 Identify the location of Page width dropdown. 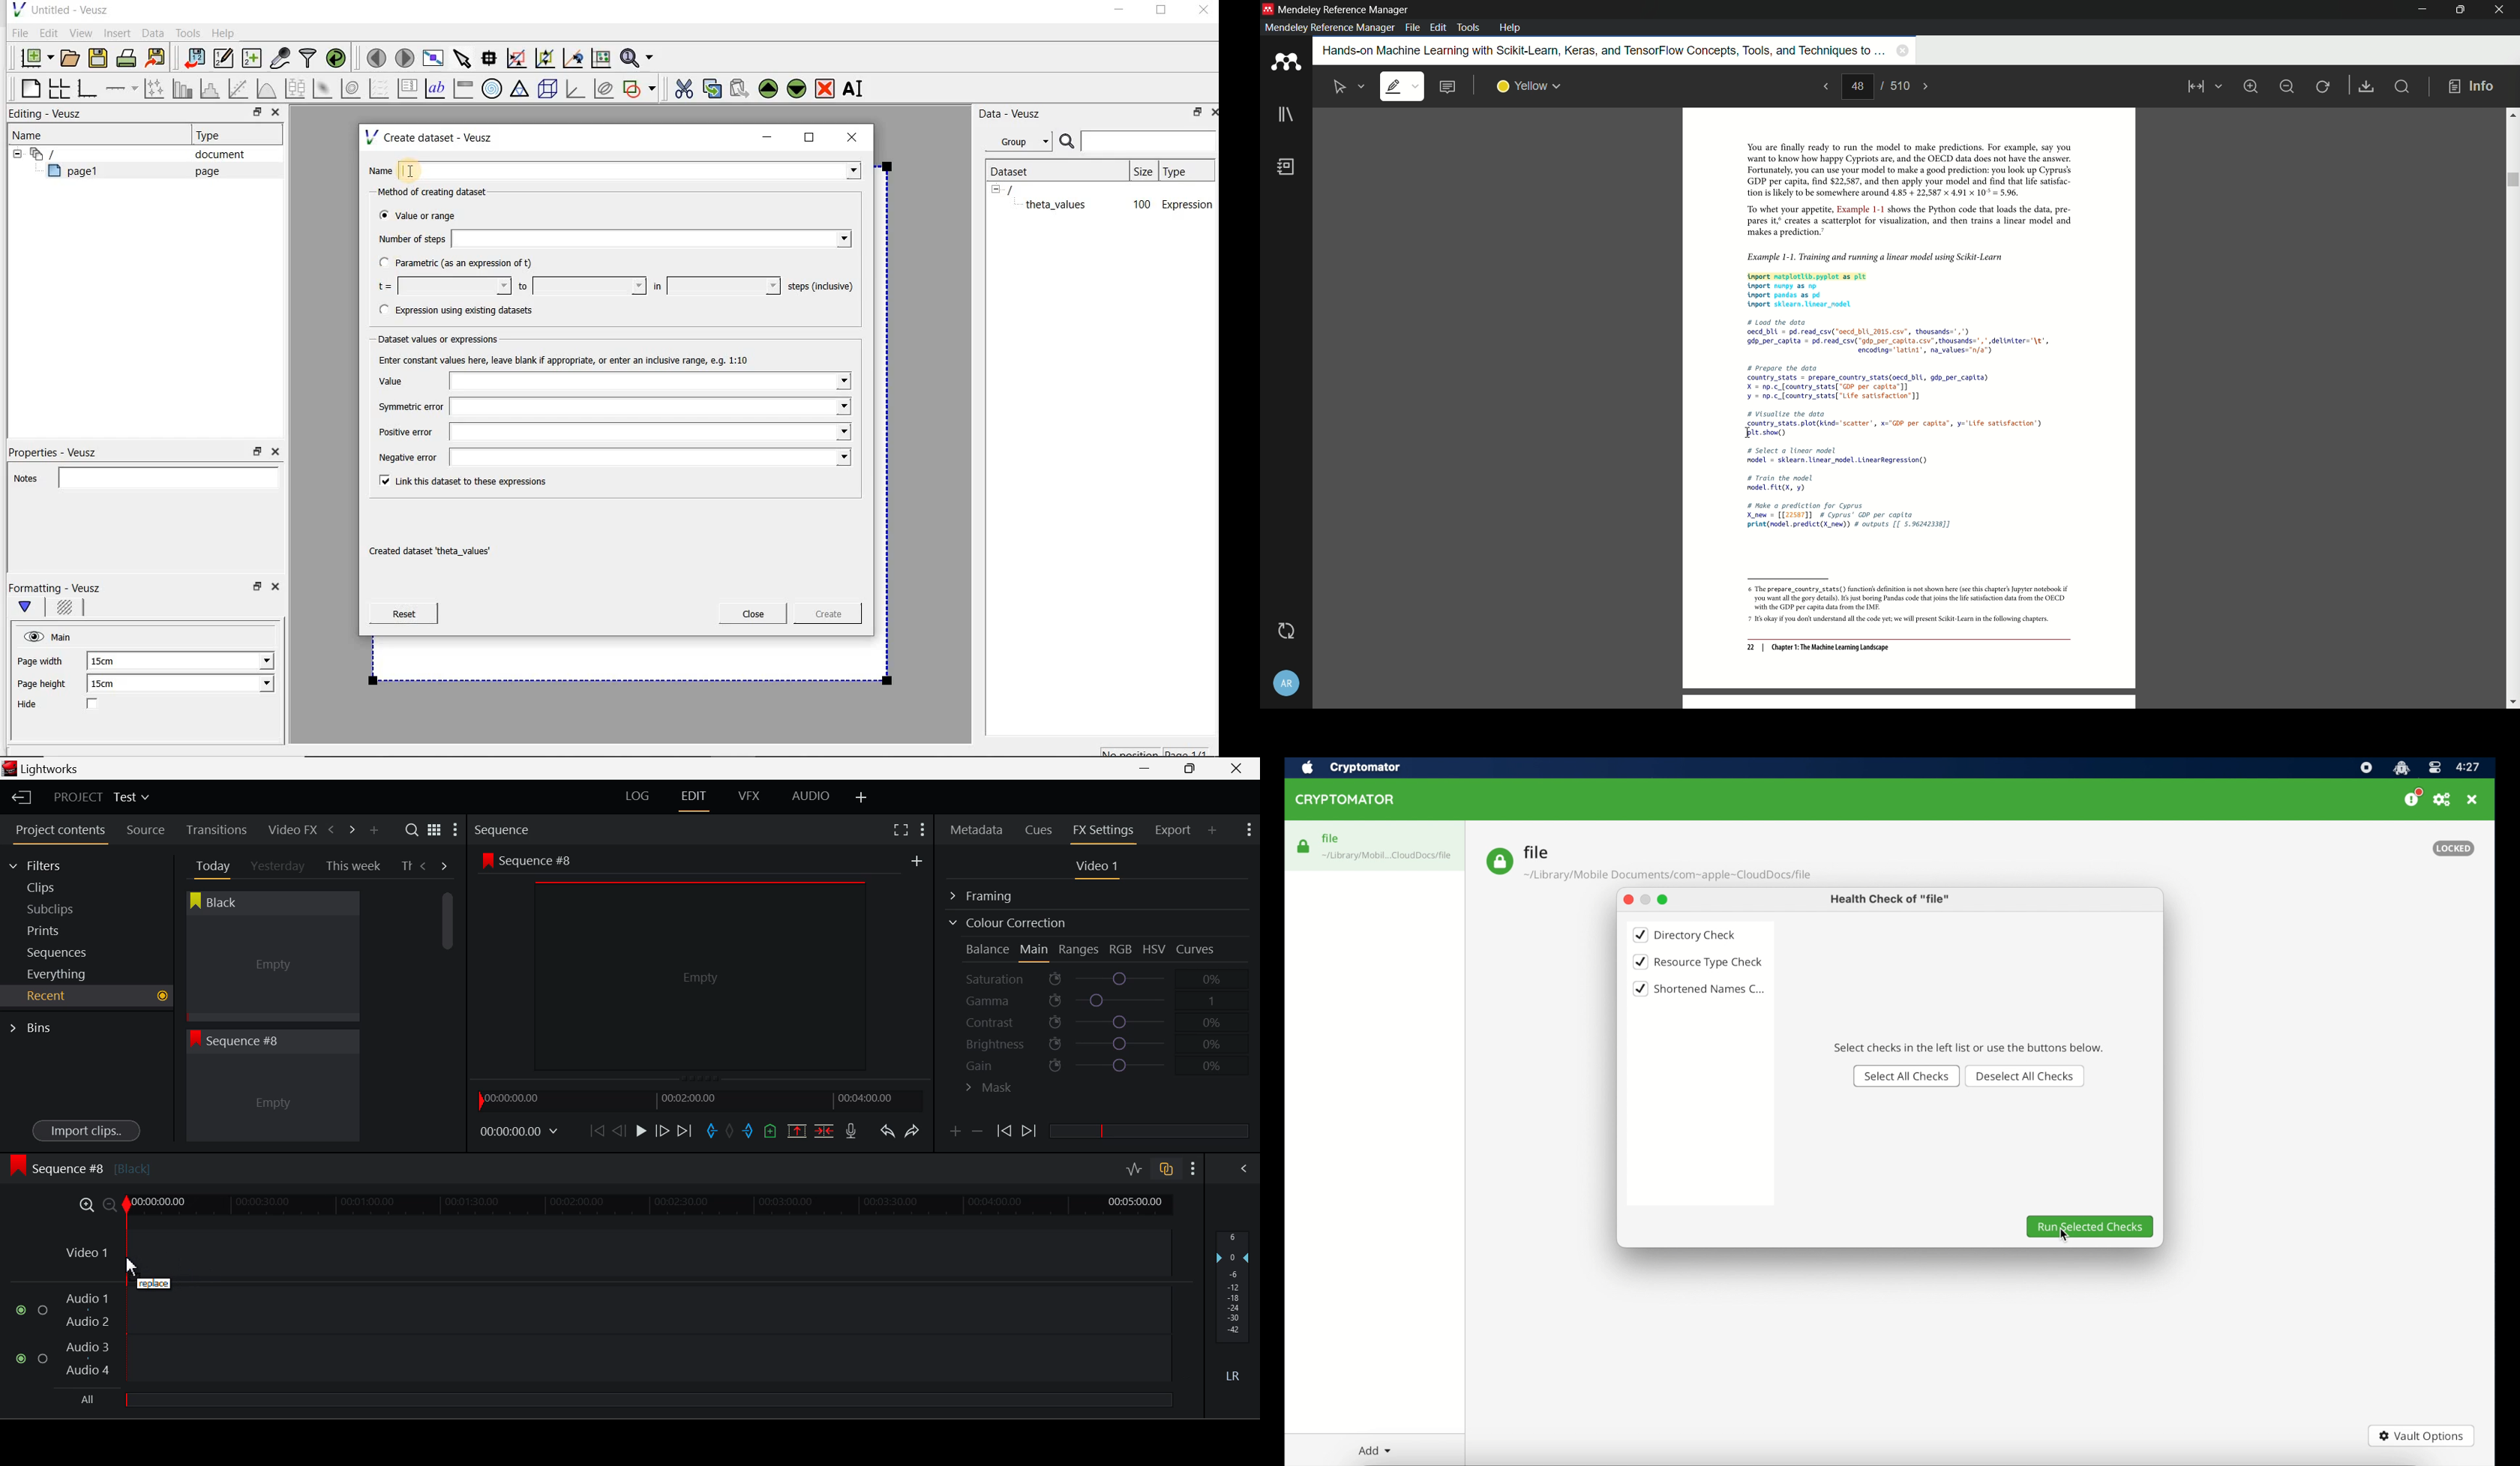
(250, 661).